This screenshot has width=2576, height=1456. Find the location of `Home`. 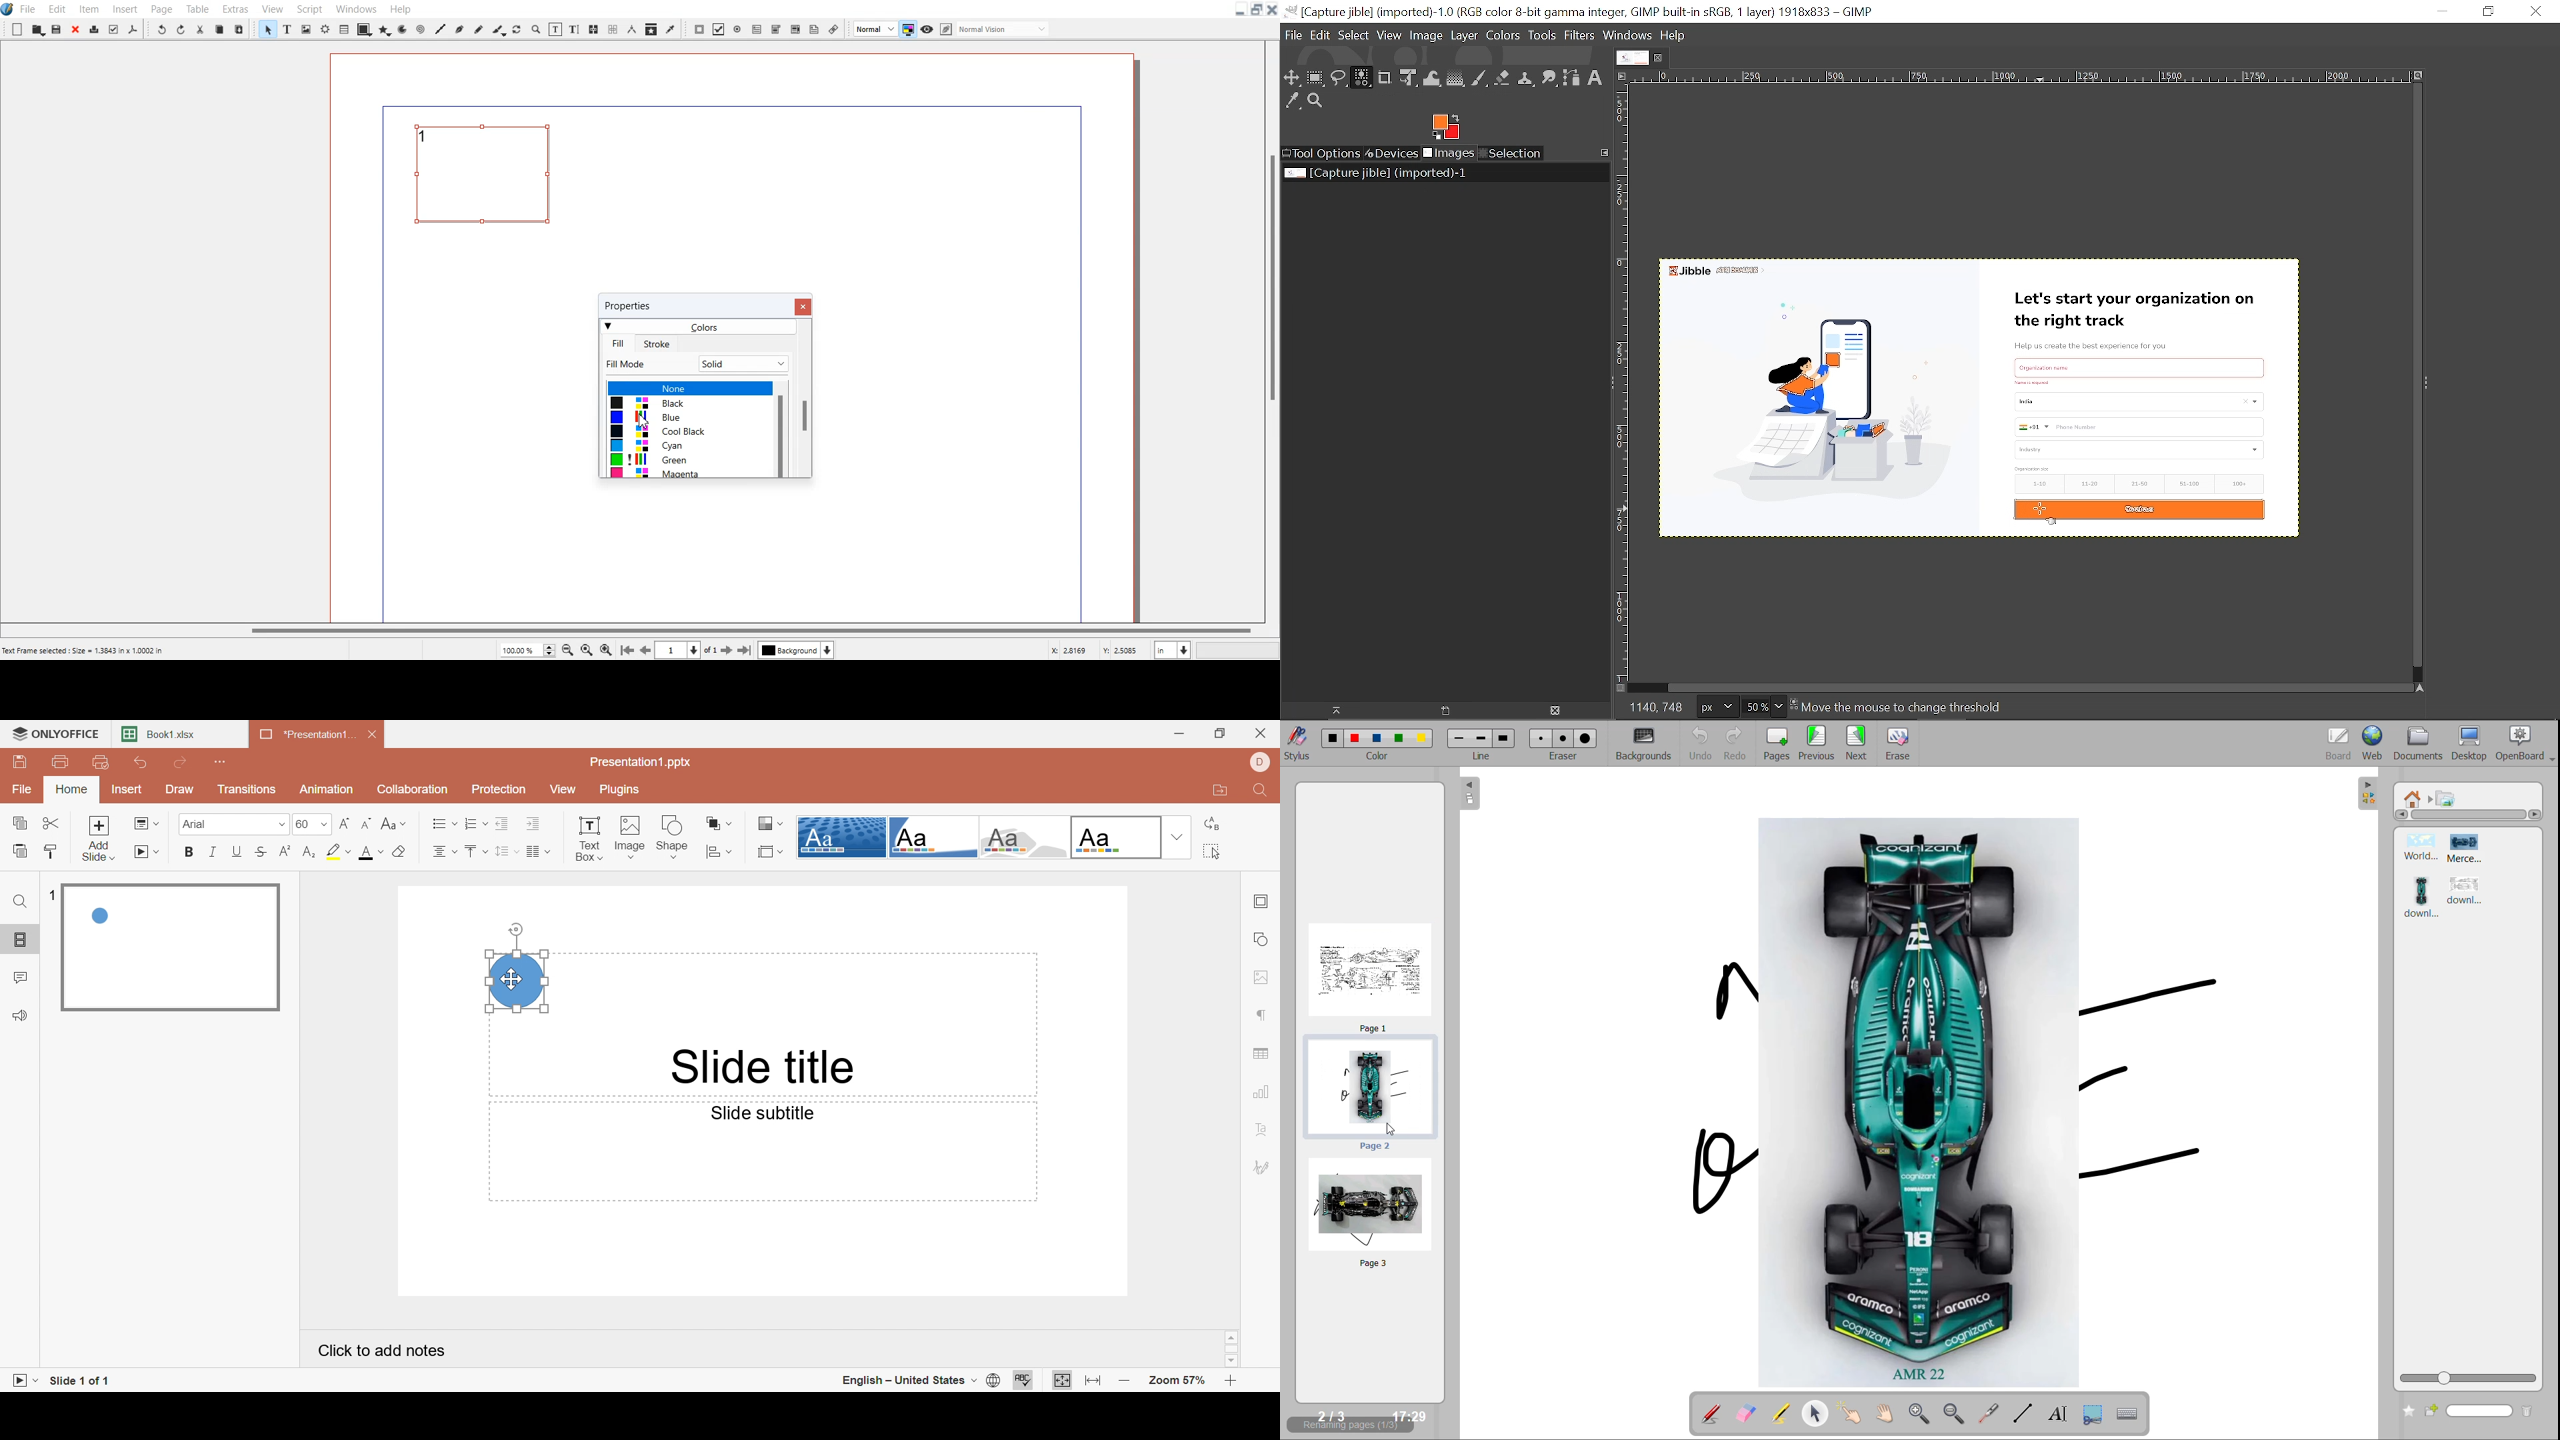

Home is located at coordinates (71, 789).